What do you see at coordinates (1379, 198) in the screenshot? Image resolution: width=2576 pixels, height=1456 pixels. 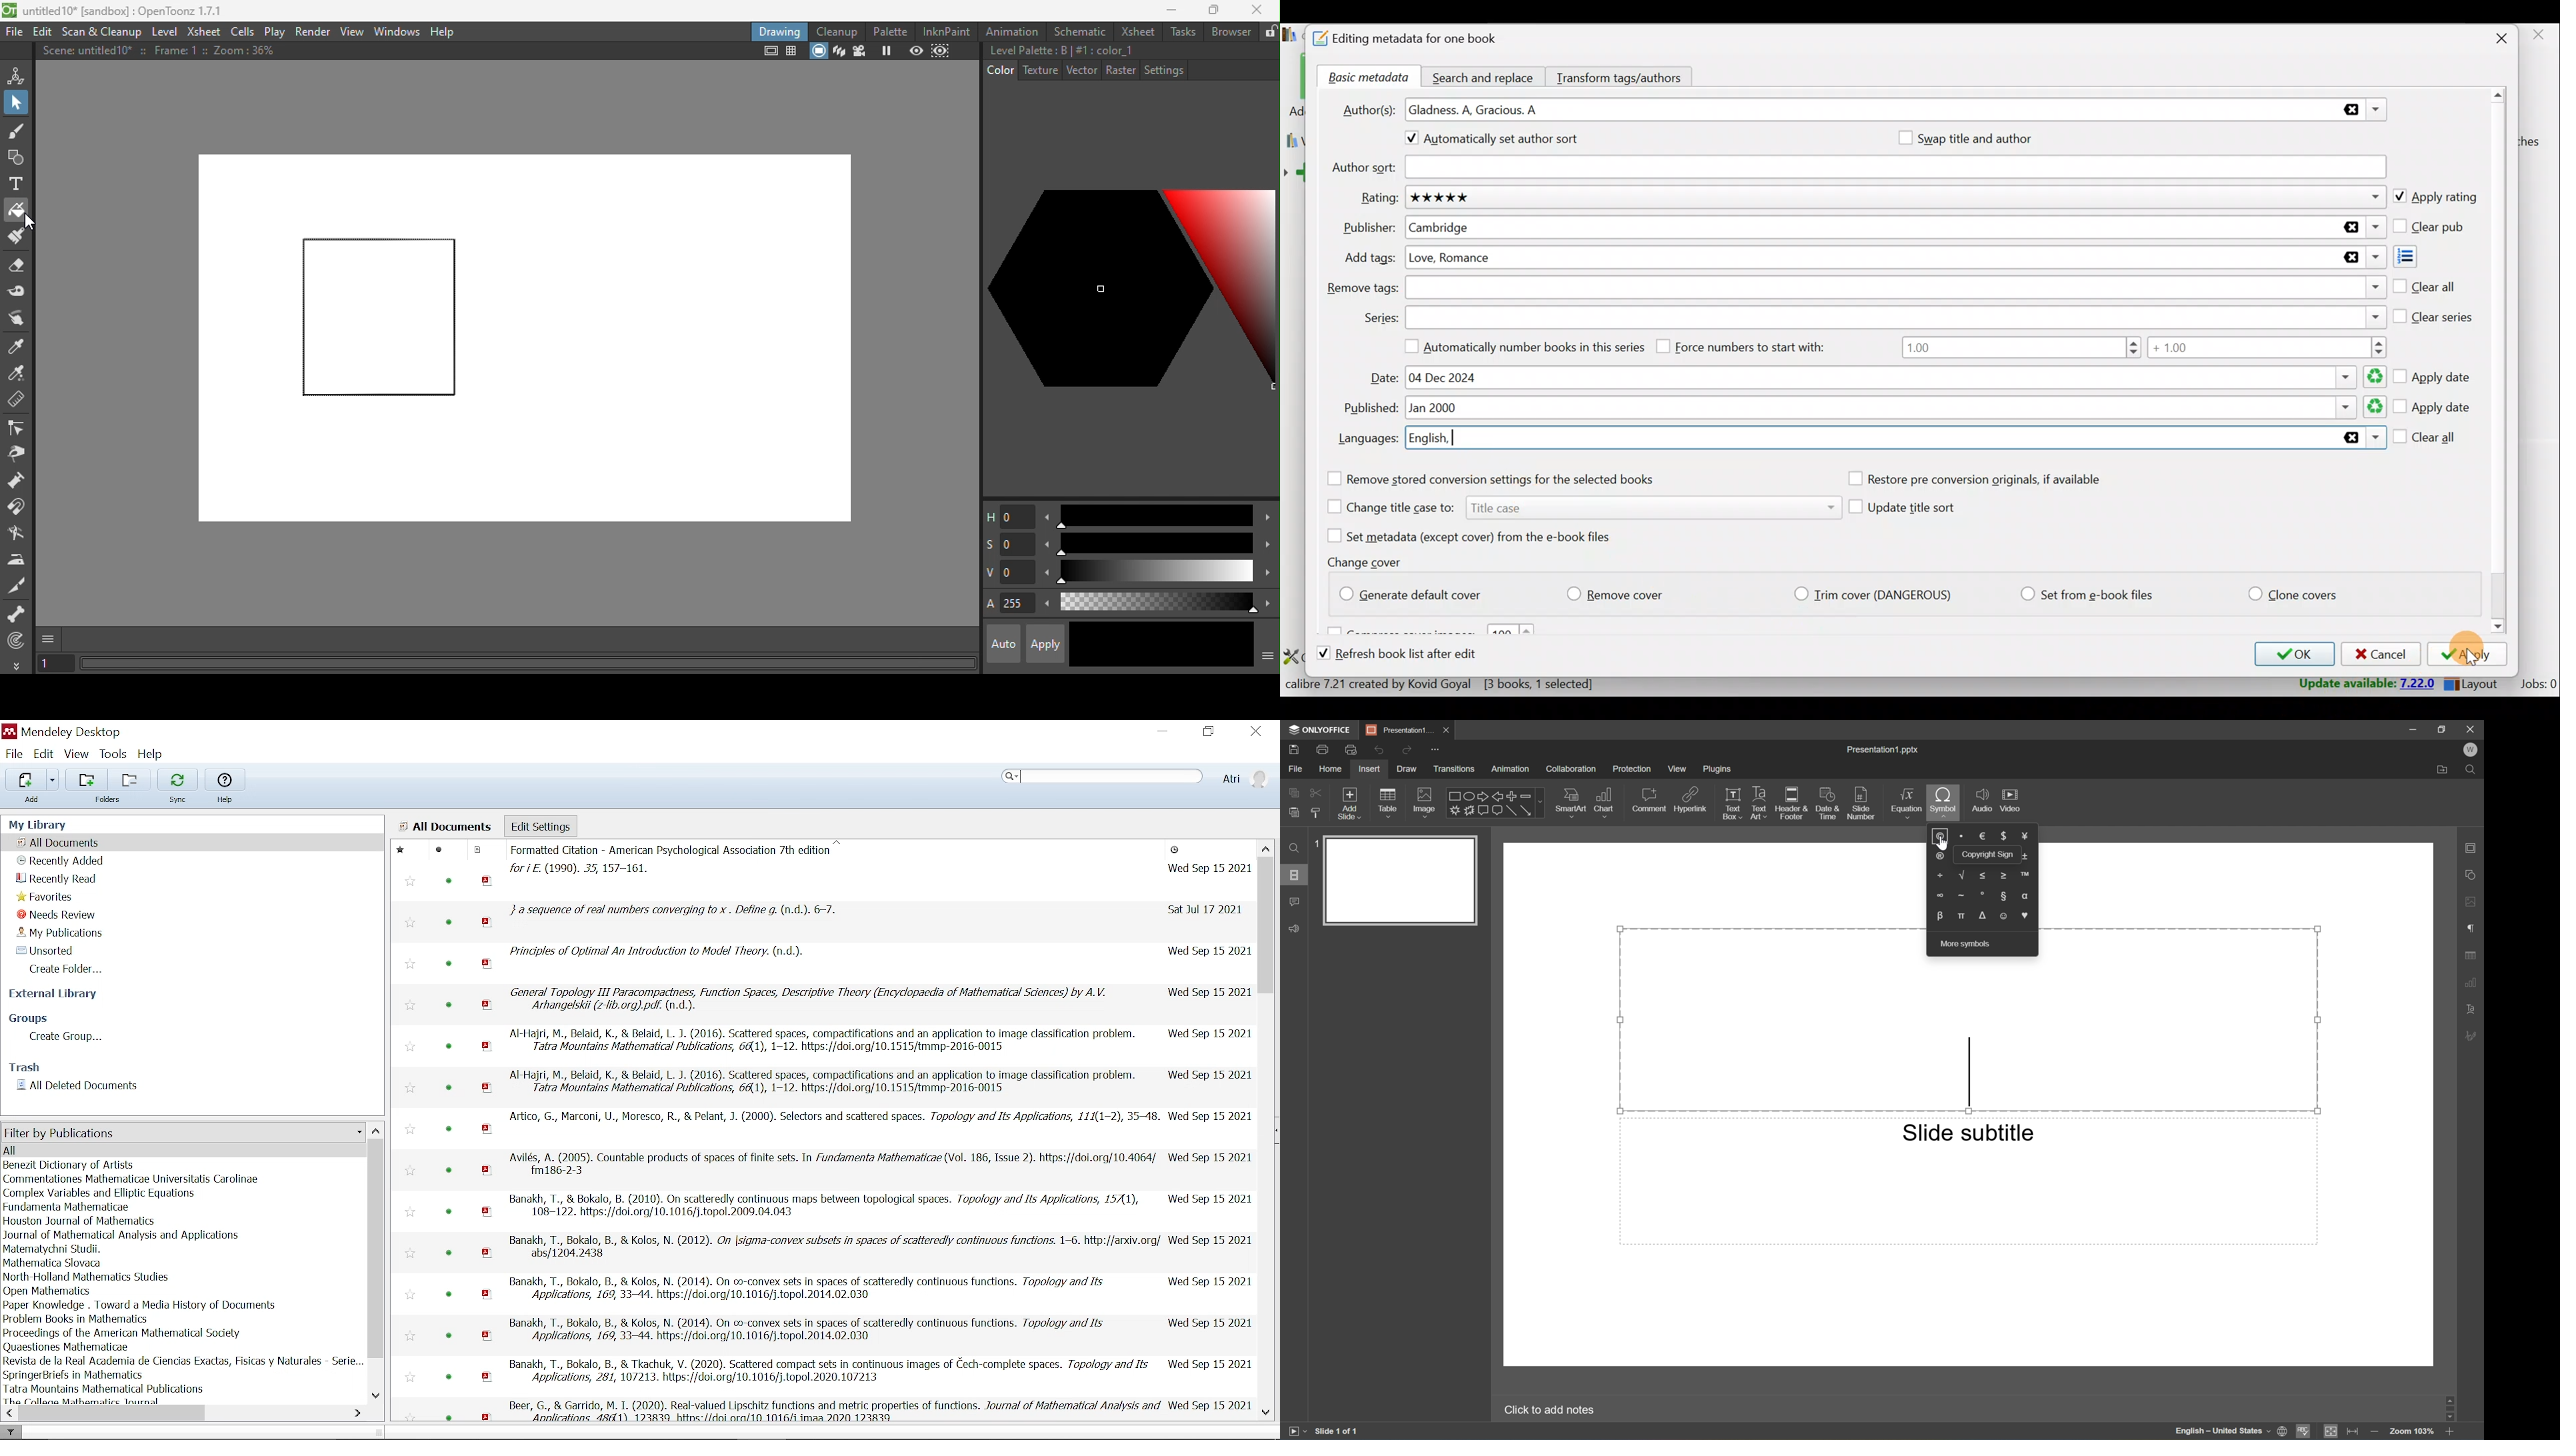 I see `Rating:` at bounding box center [1379, 198].